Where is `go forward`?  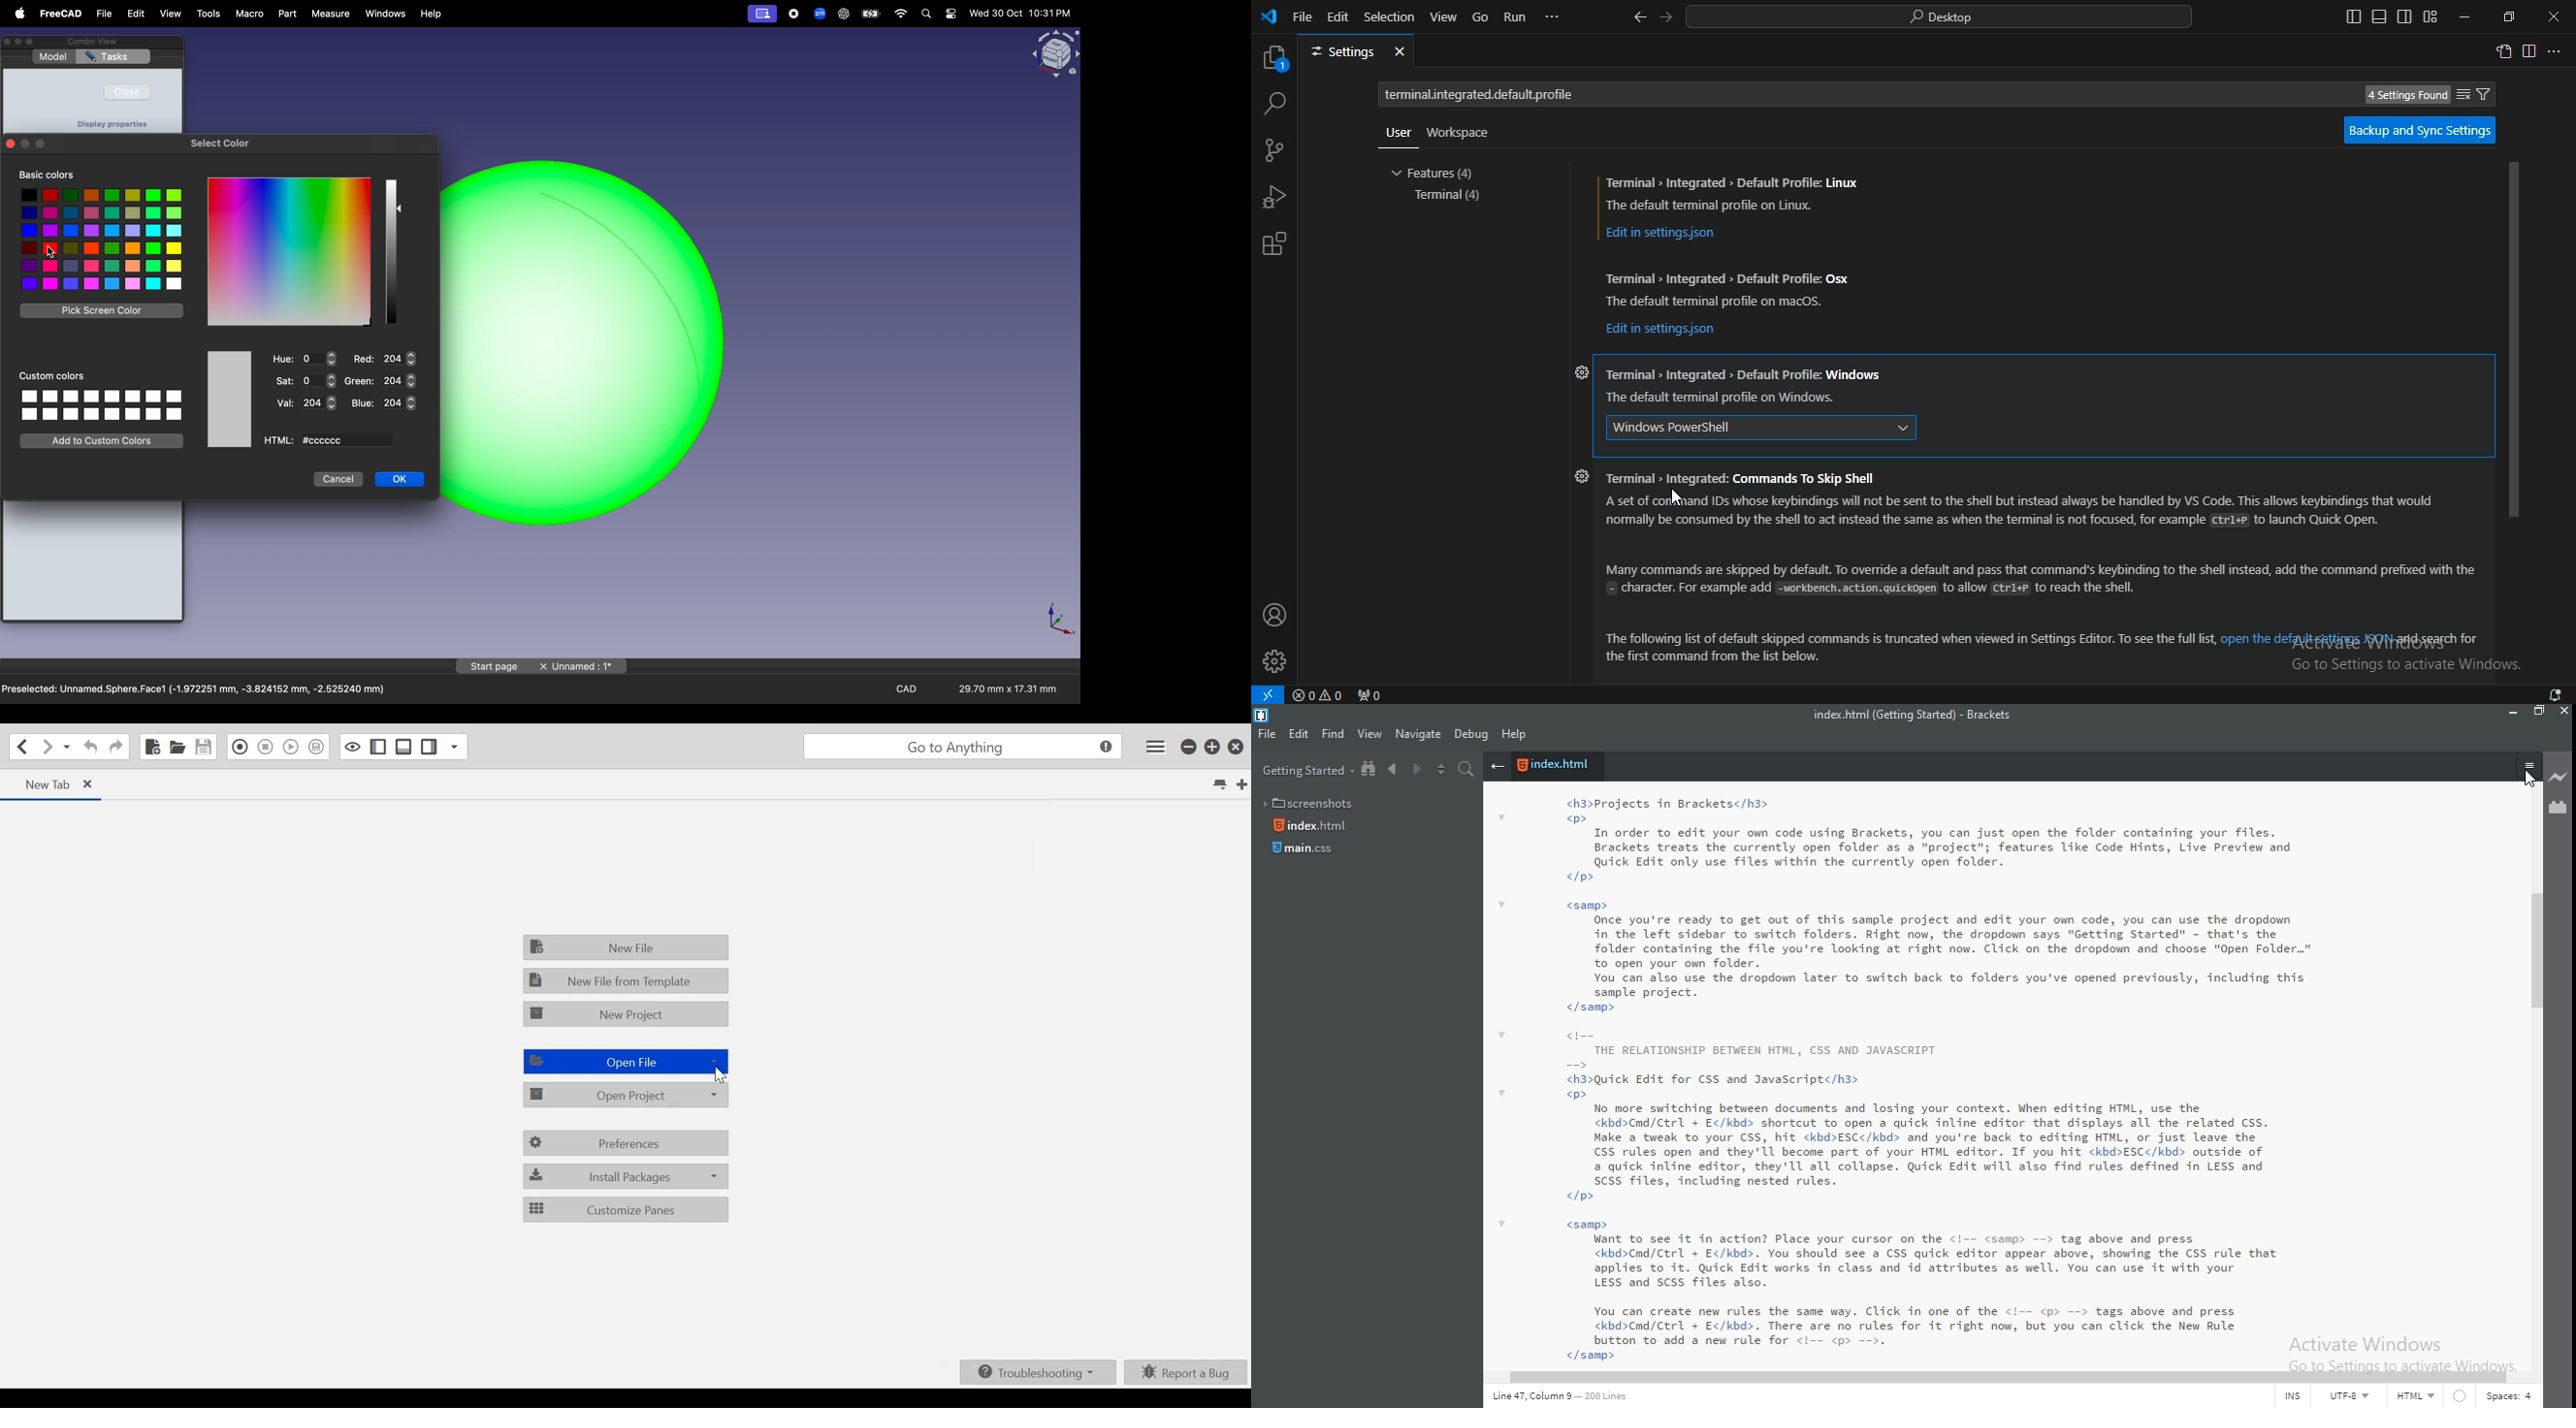
go forward is located at coordinates (1669, 16).